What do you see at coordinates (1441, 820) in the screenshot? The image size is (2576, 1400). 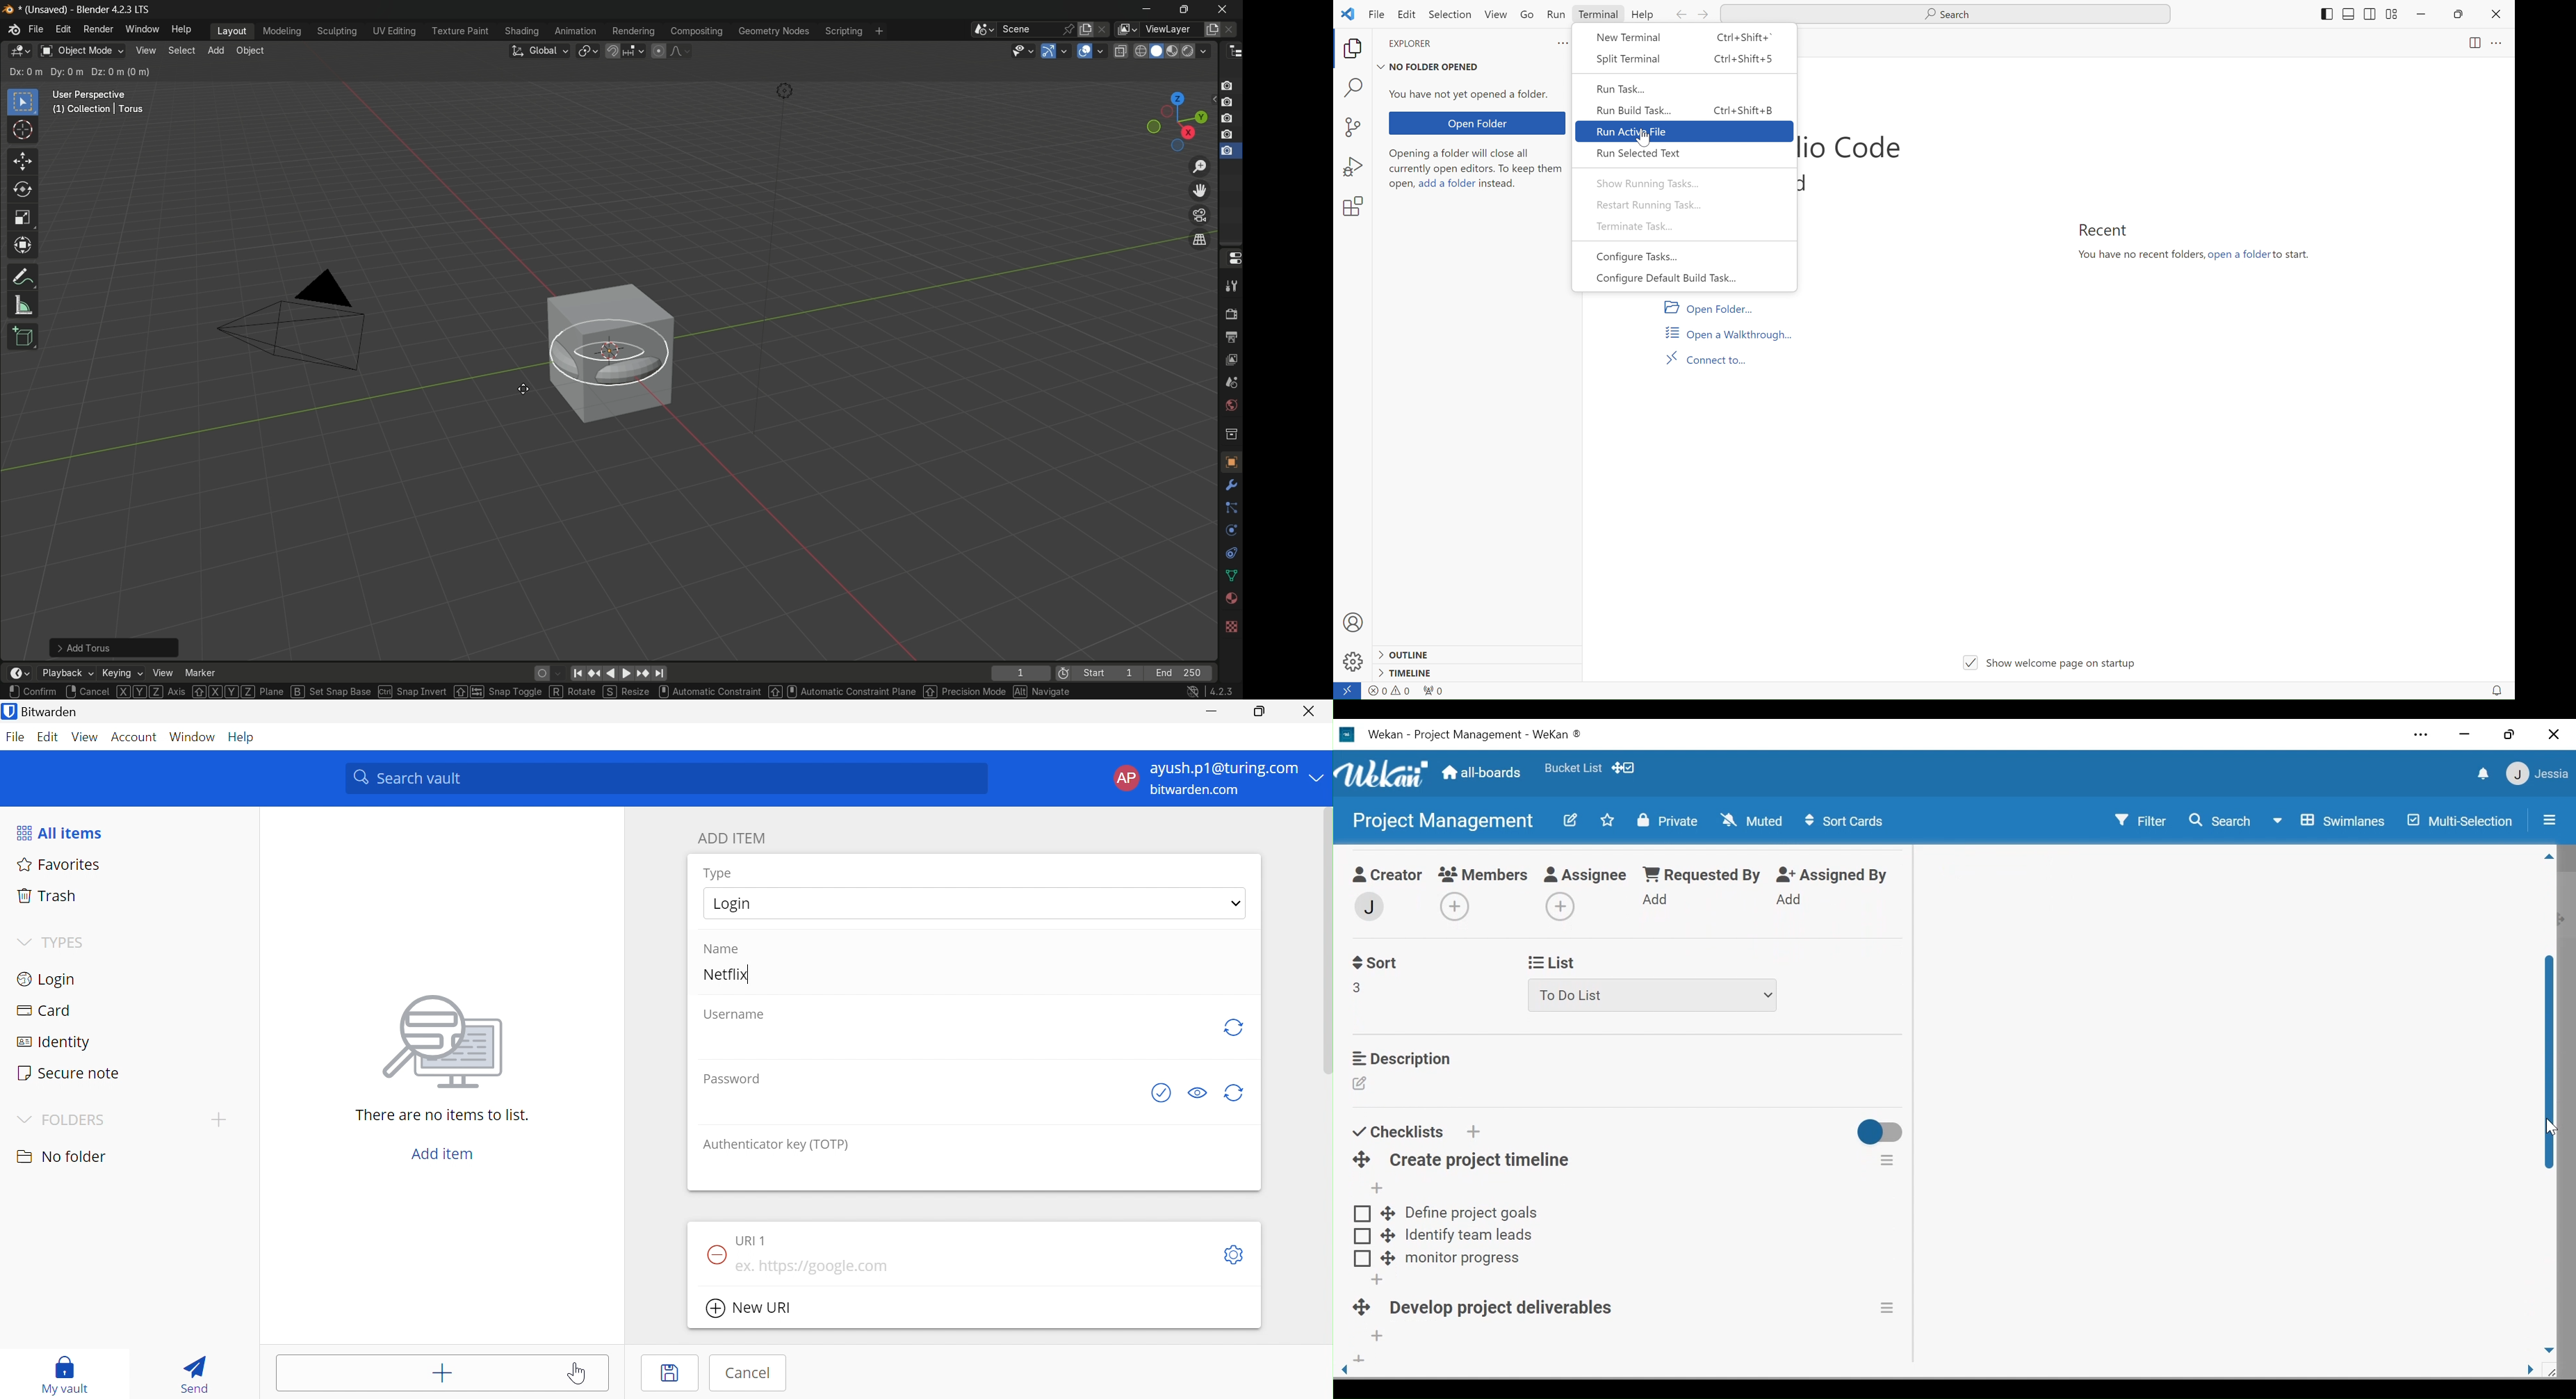 I see `Board name` at bounding box center [1441, 820].